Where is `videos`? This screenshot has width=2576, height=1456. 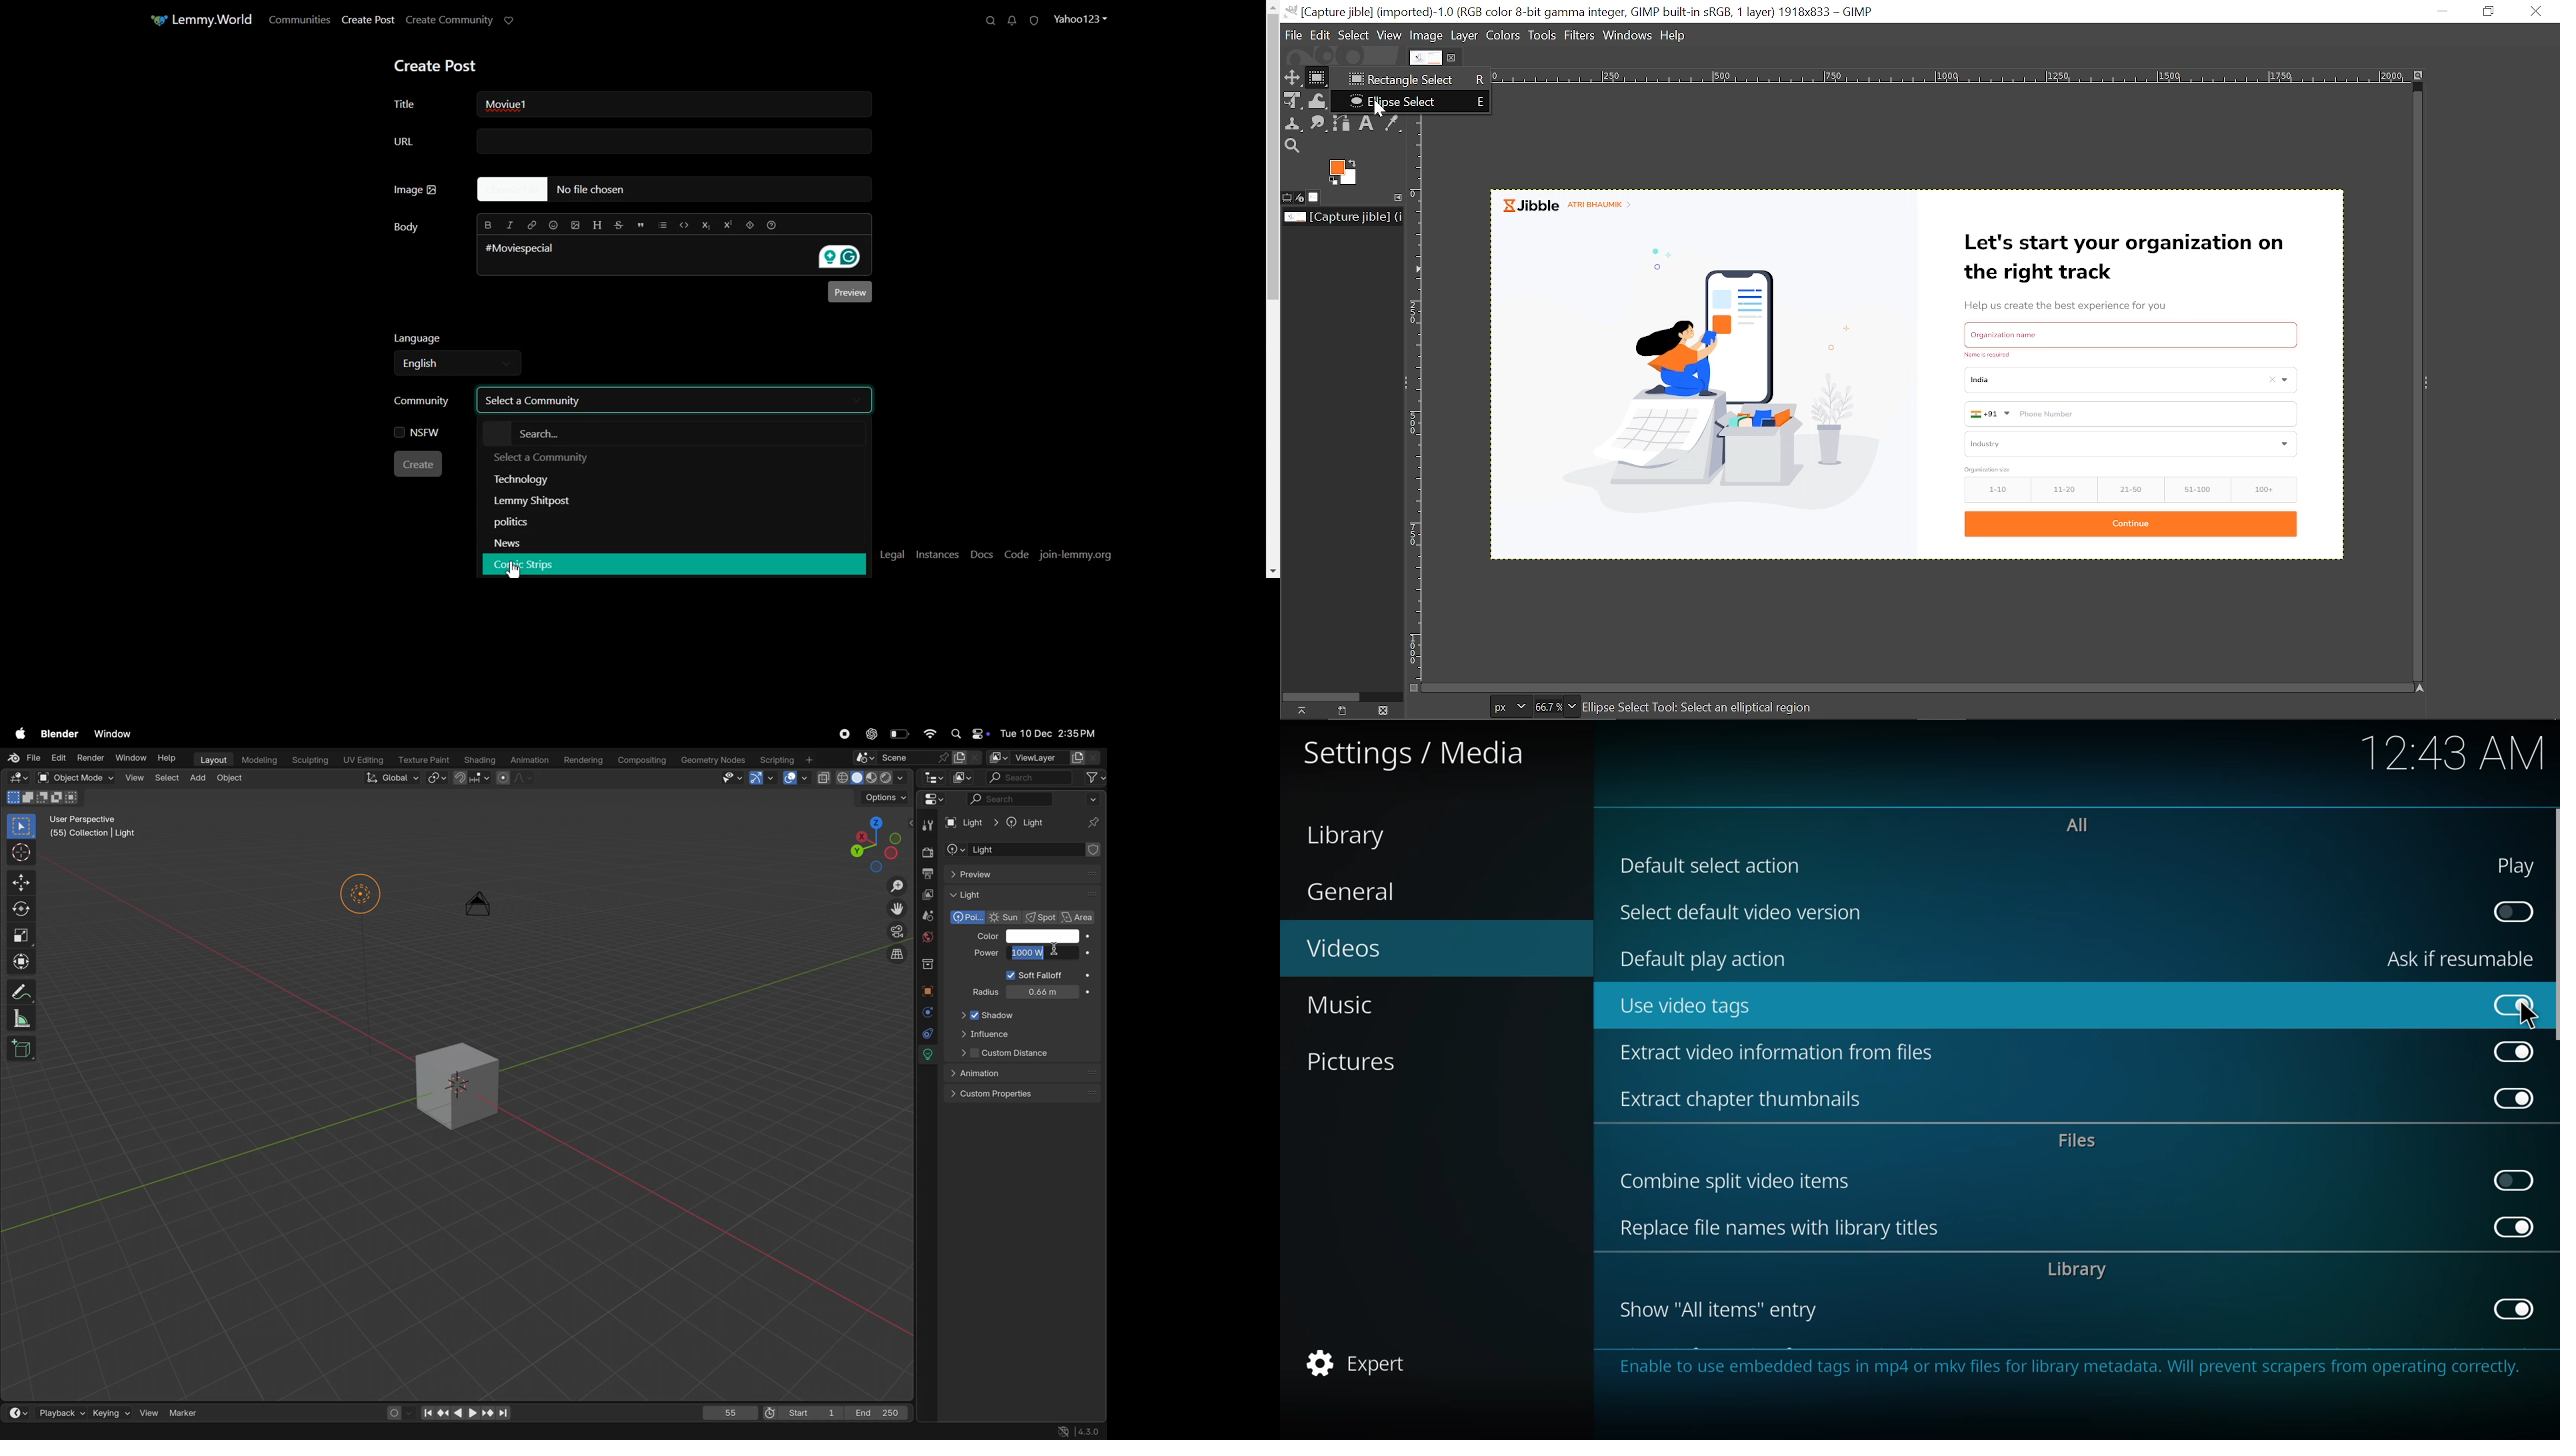
videos is located at coordinates (1364, 951).